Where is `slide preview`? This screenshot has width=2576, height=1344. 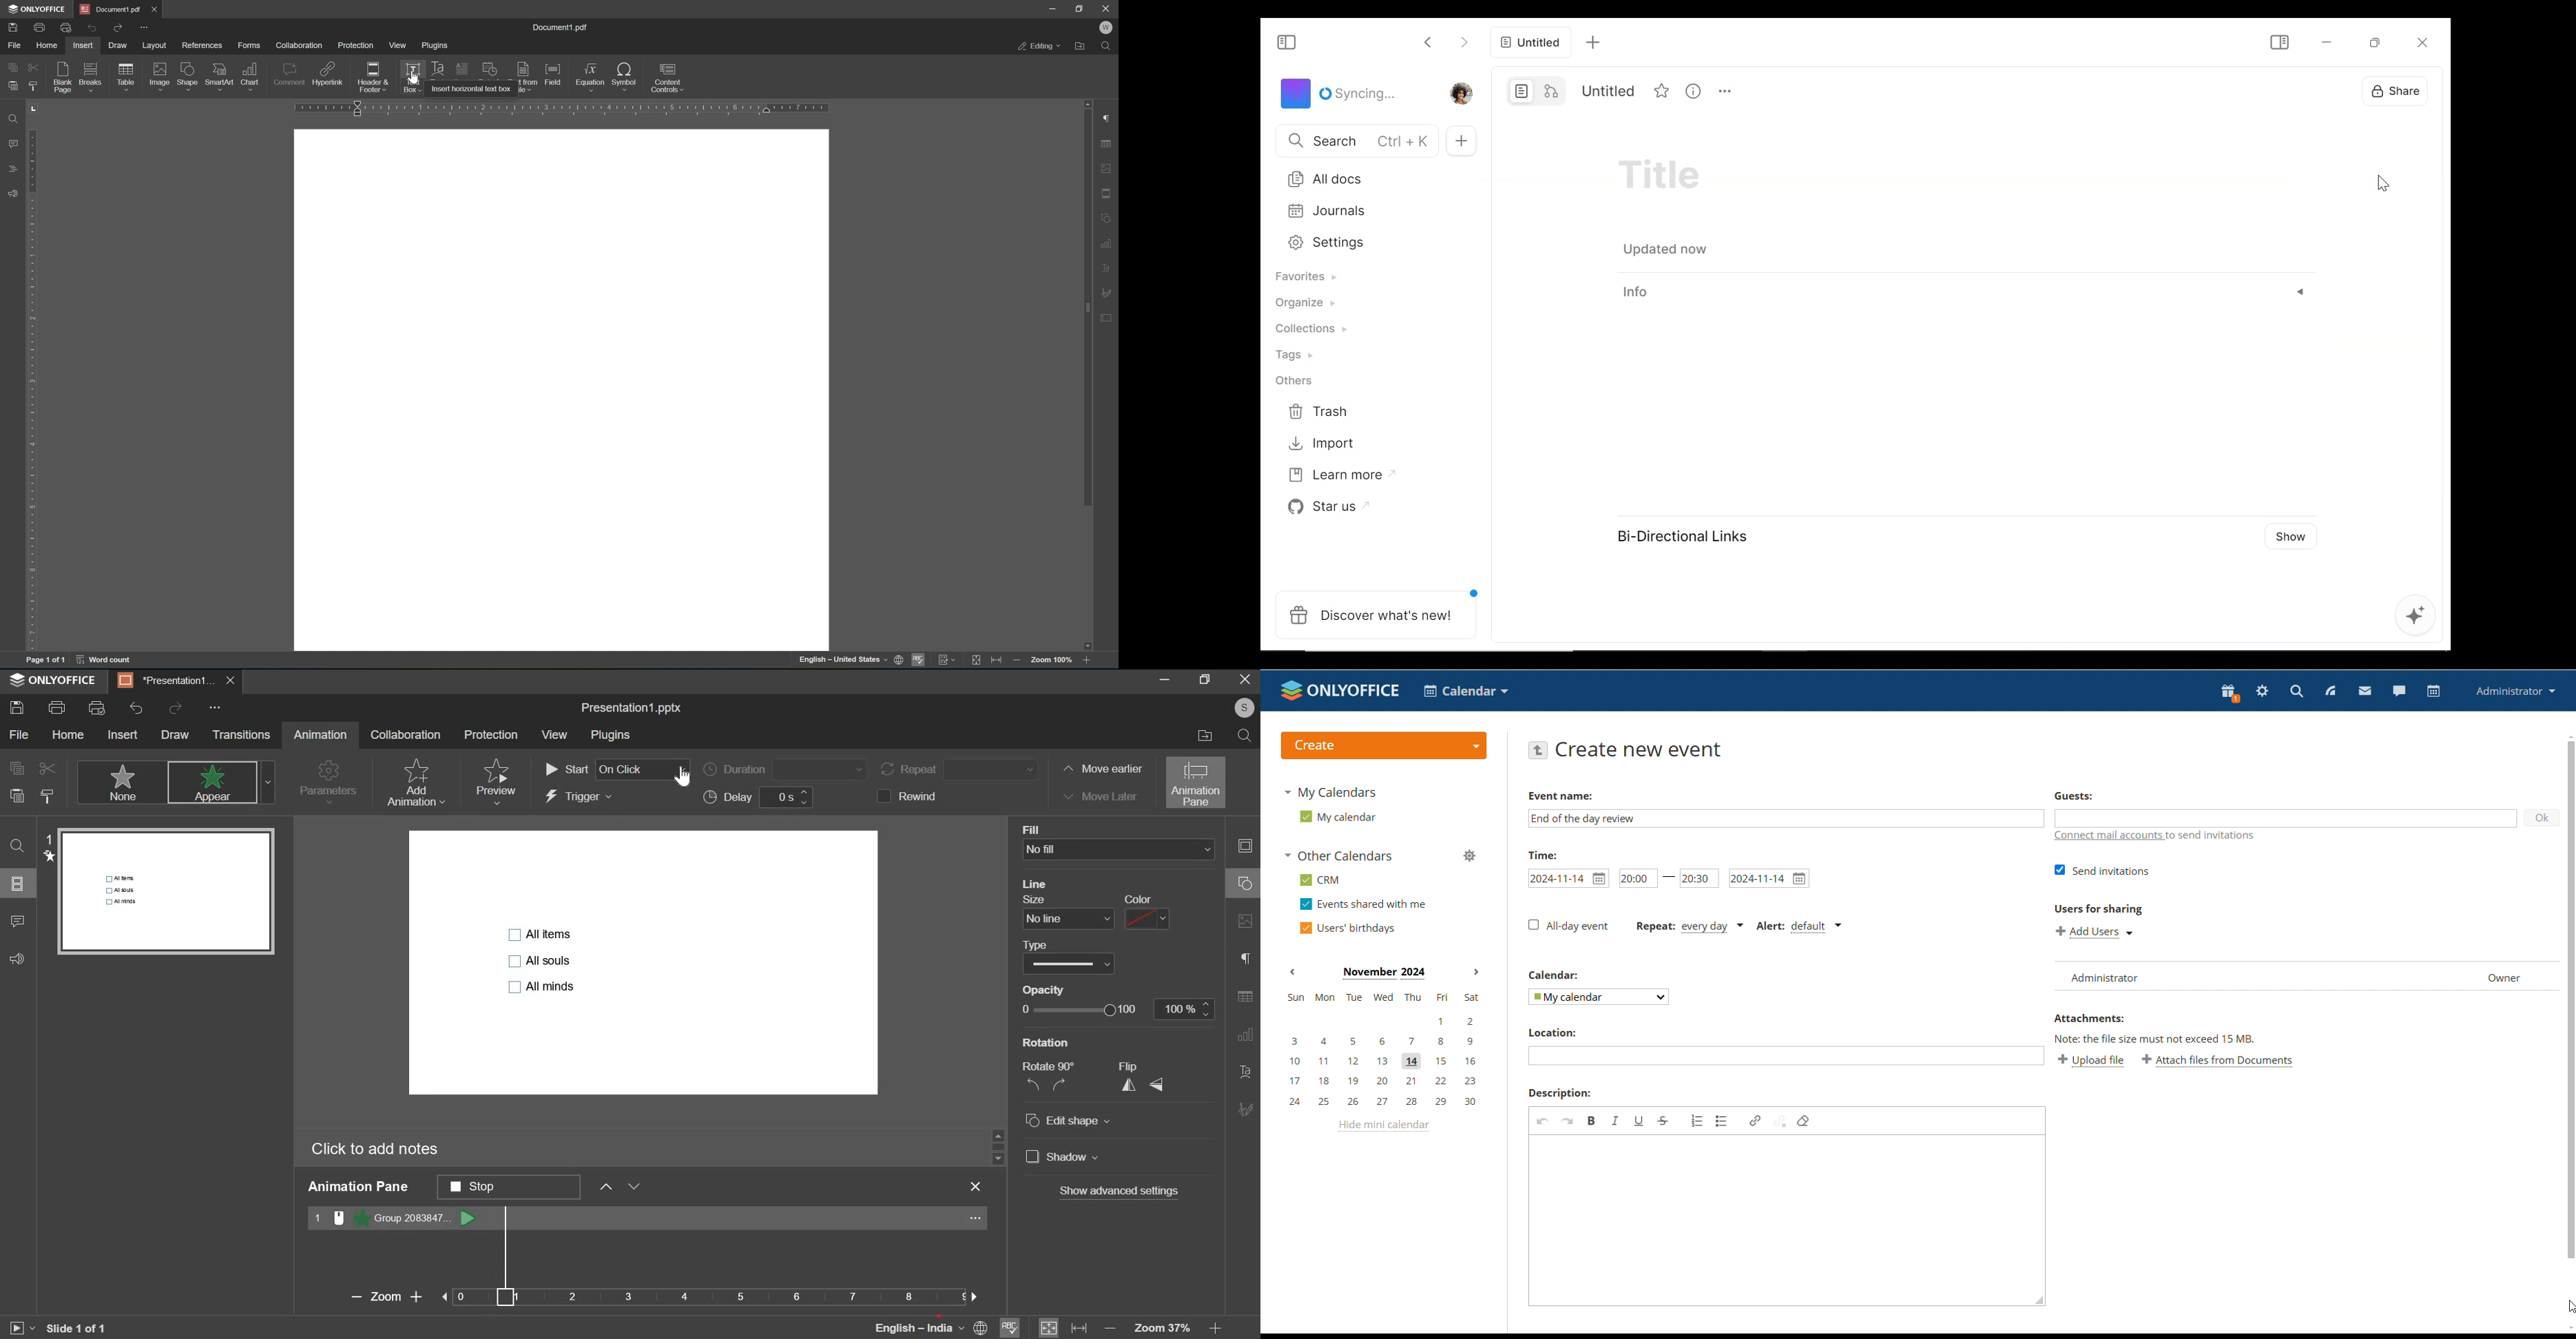
slide preview is located at coordinates (167, 889).